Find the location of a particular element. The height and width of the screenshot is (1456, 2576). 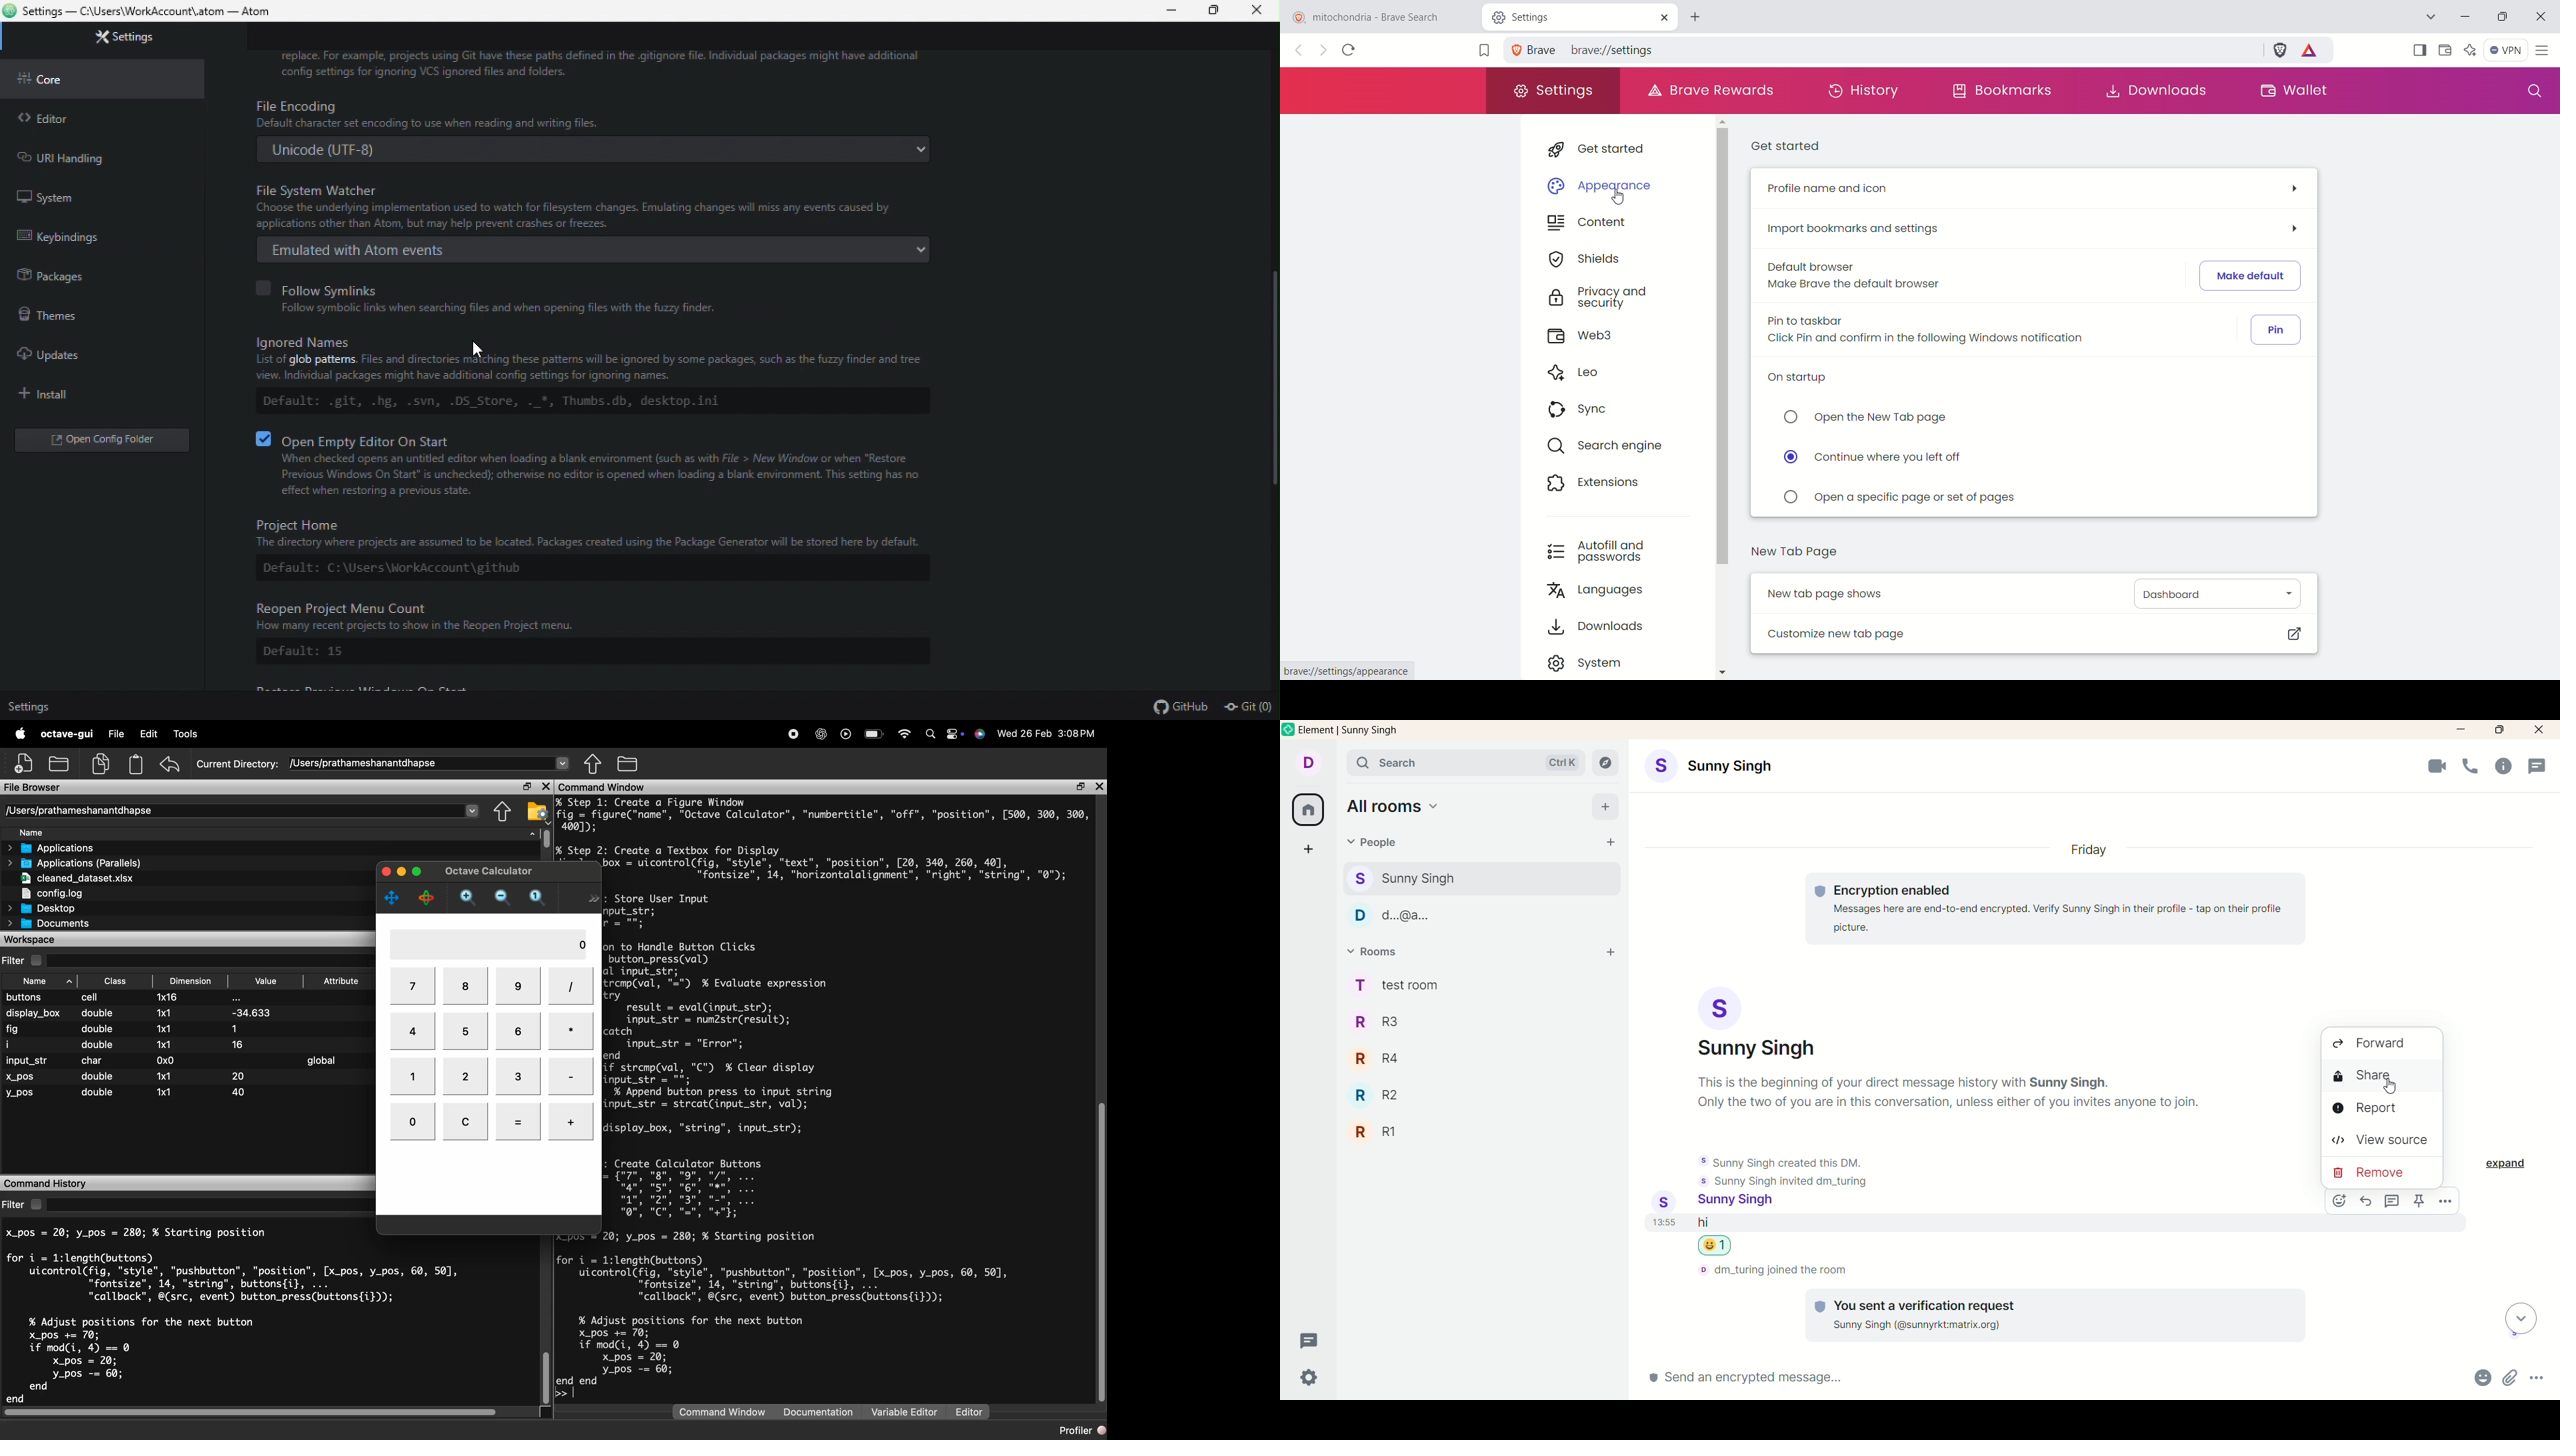

expand is located at coordinates (2507, 1165).